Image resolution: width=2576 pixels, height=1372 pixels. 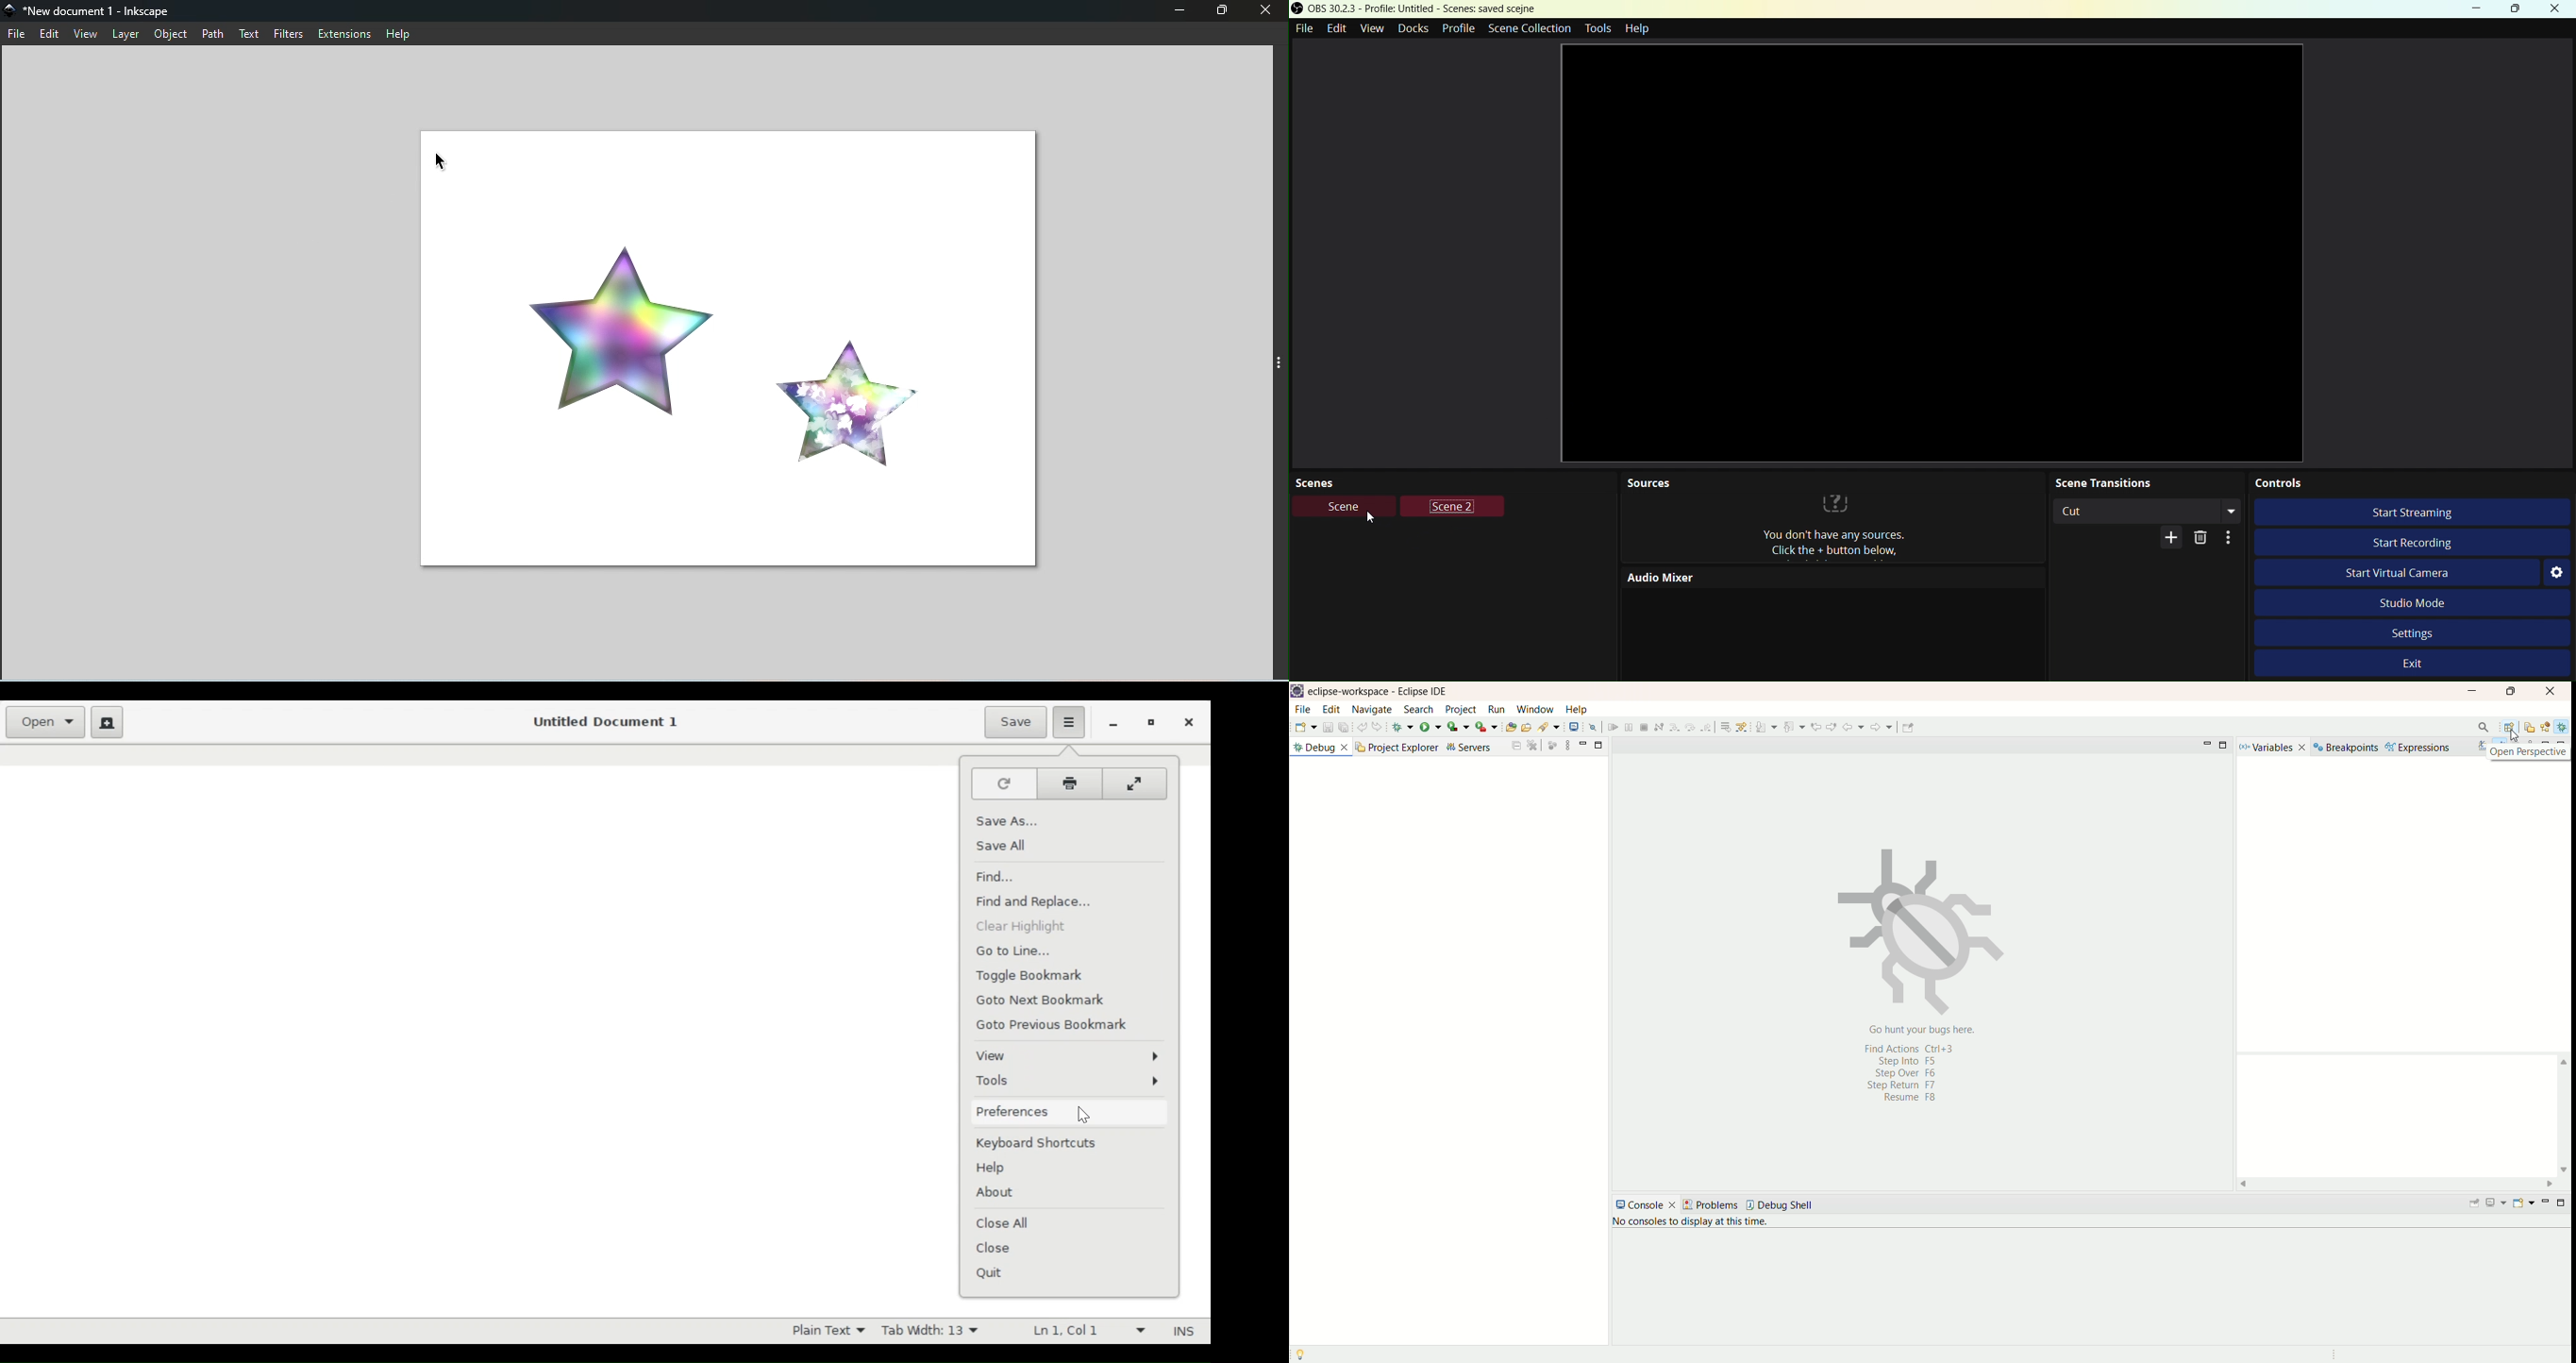 What do you see at coordinates (2521, 10) in the screenshot?
I see `Box` at bounding box center [2521, 10].